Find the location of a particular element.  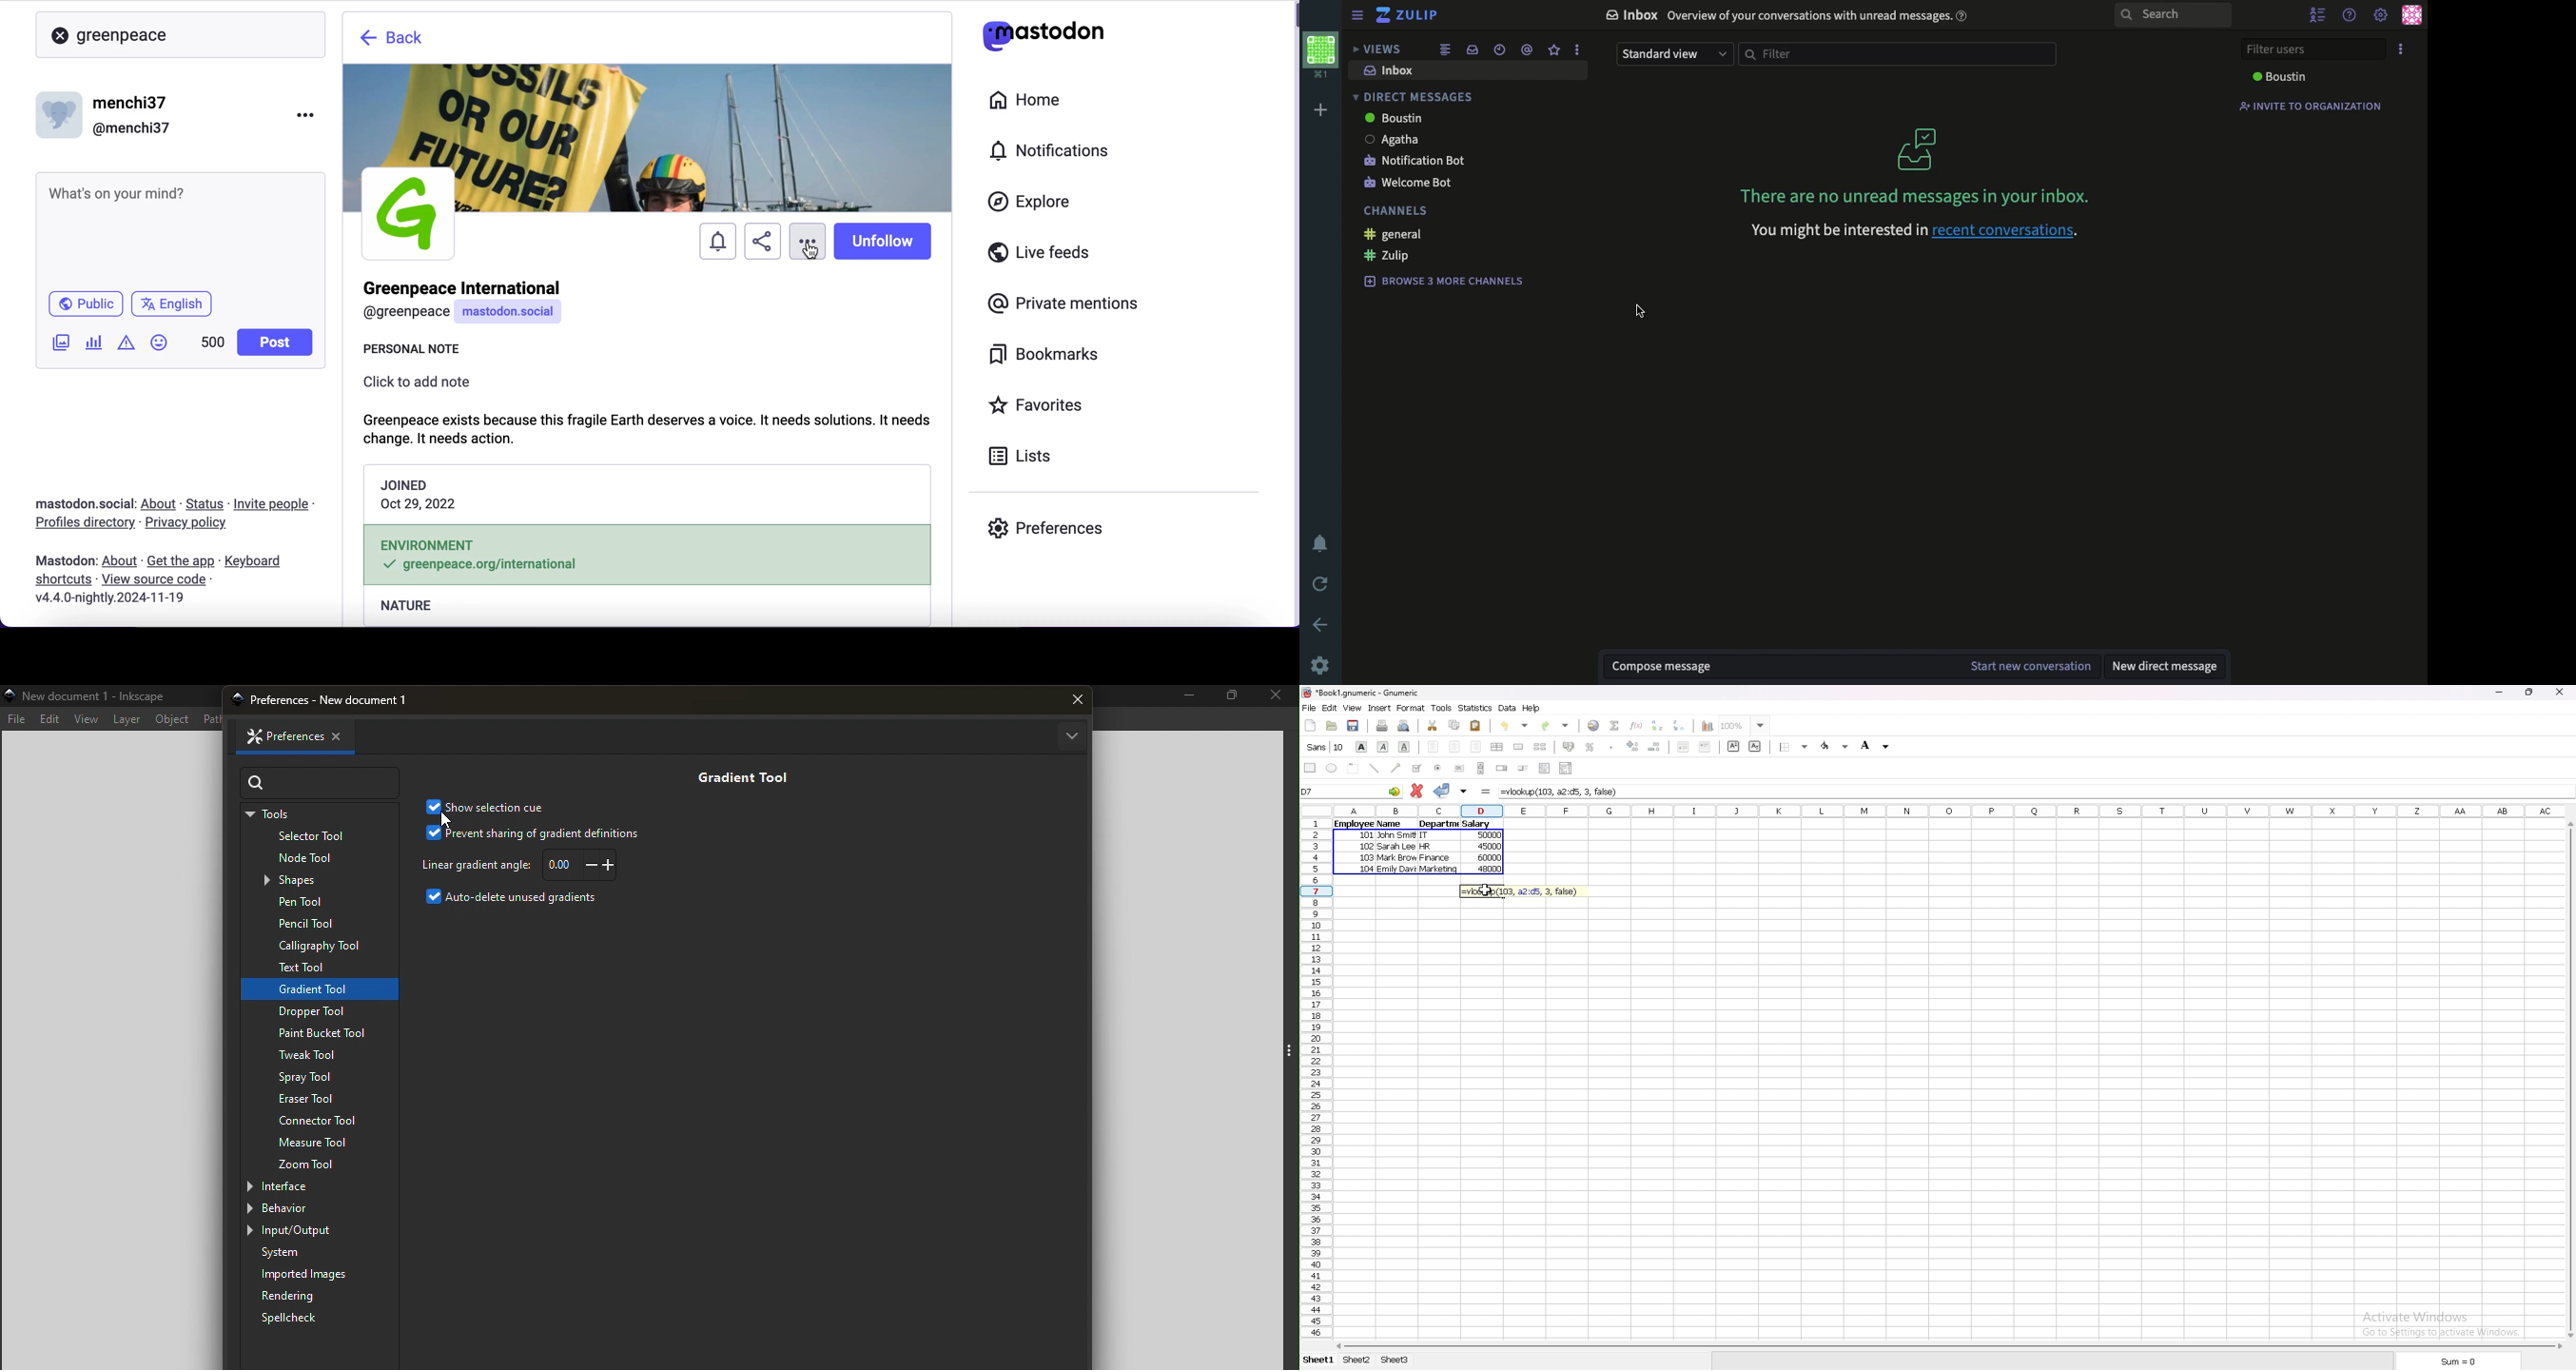

Edit is located at coordinates (49, 719).